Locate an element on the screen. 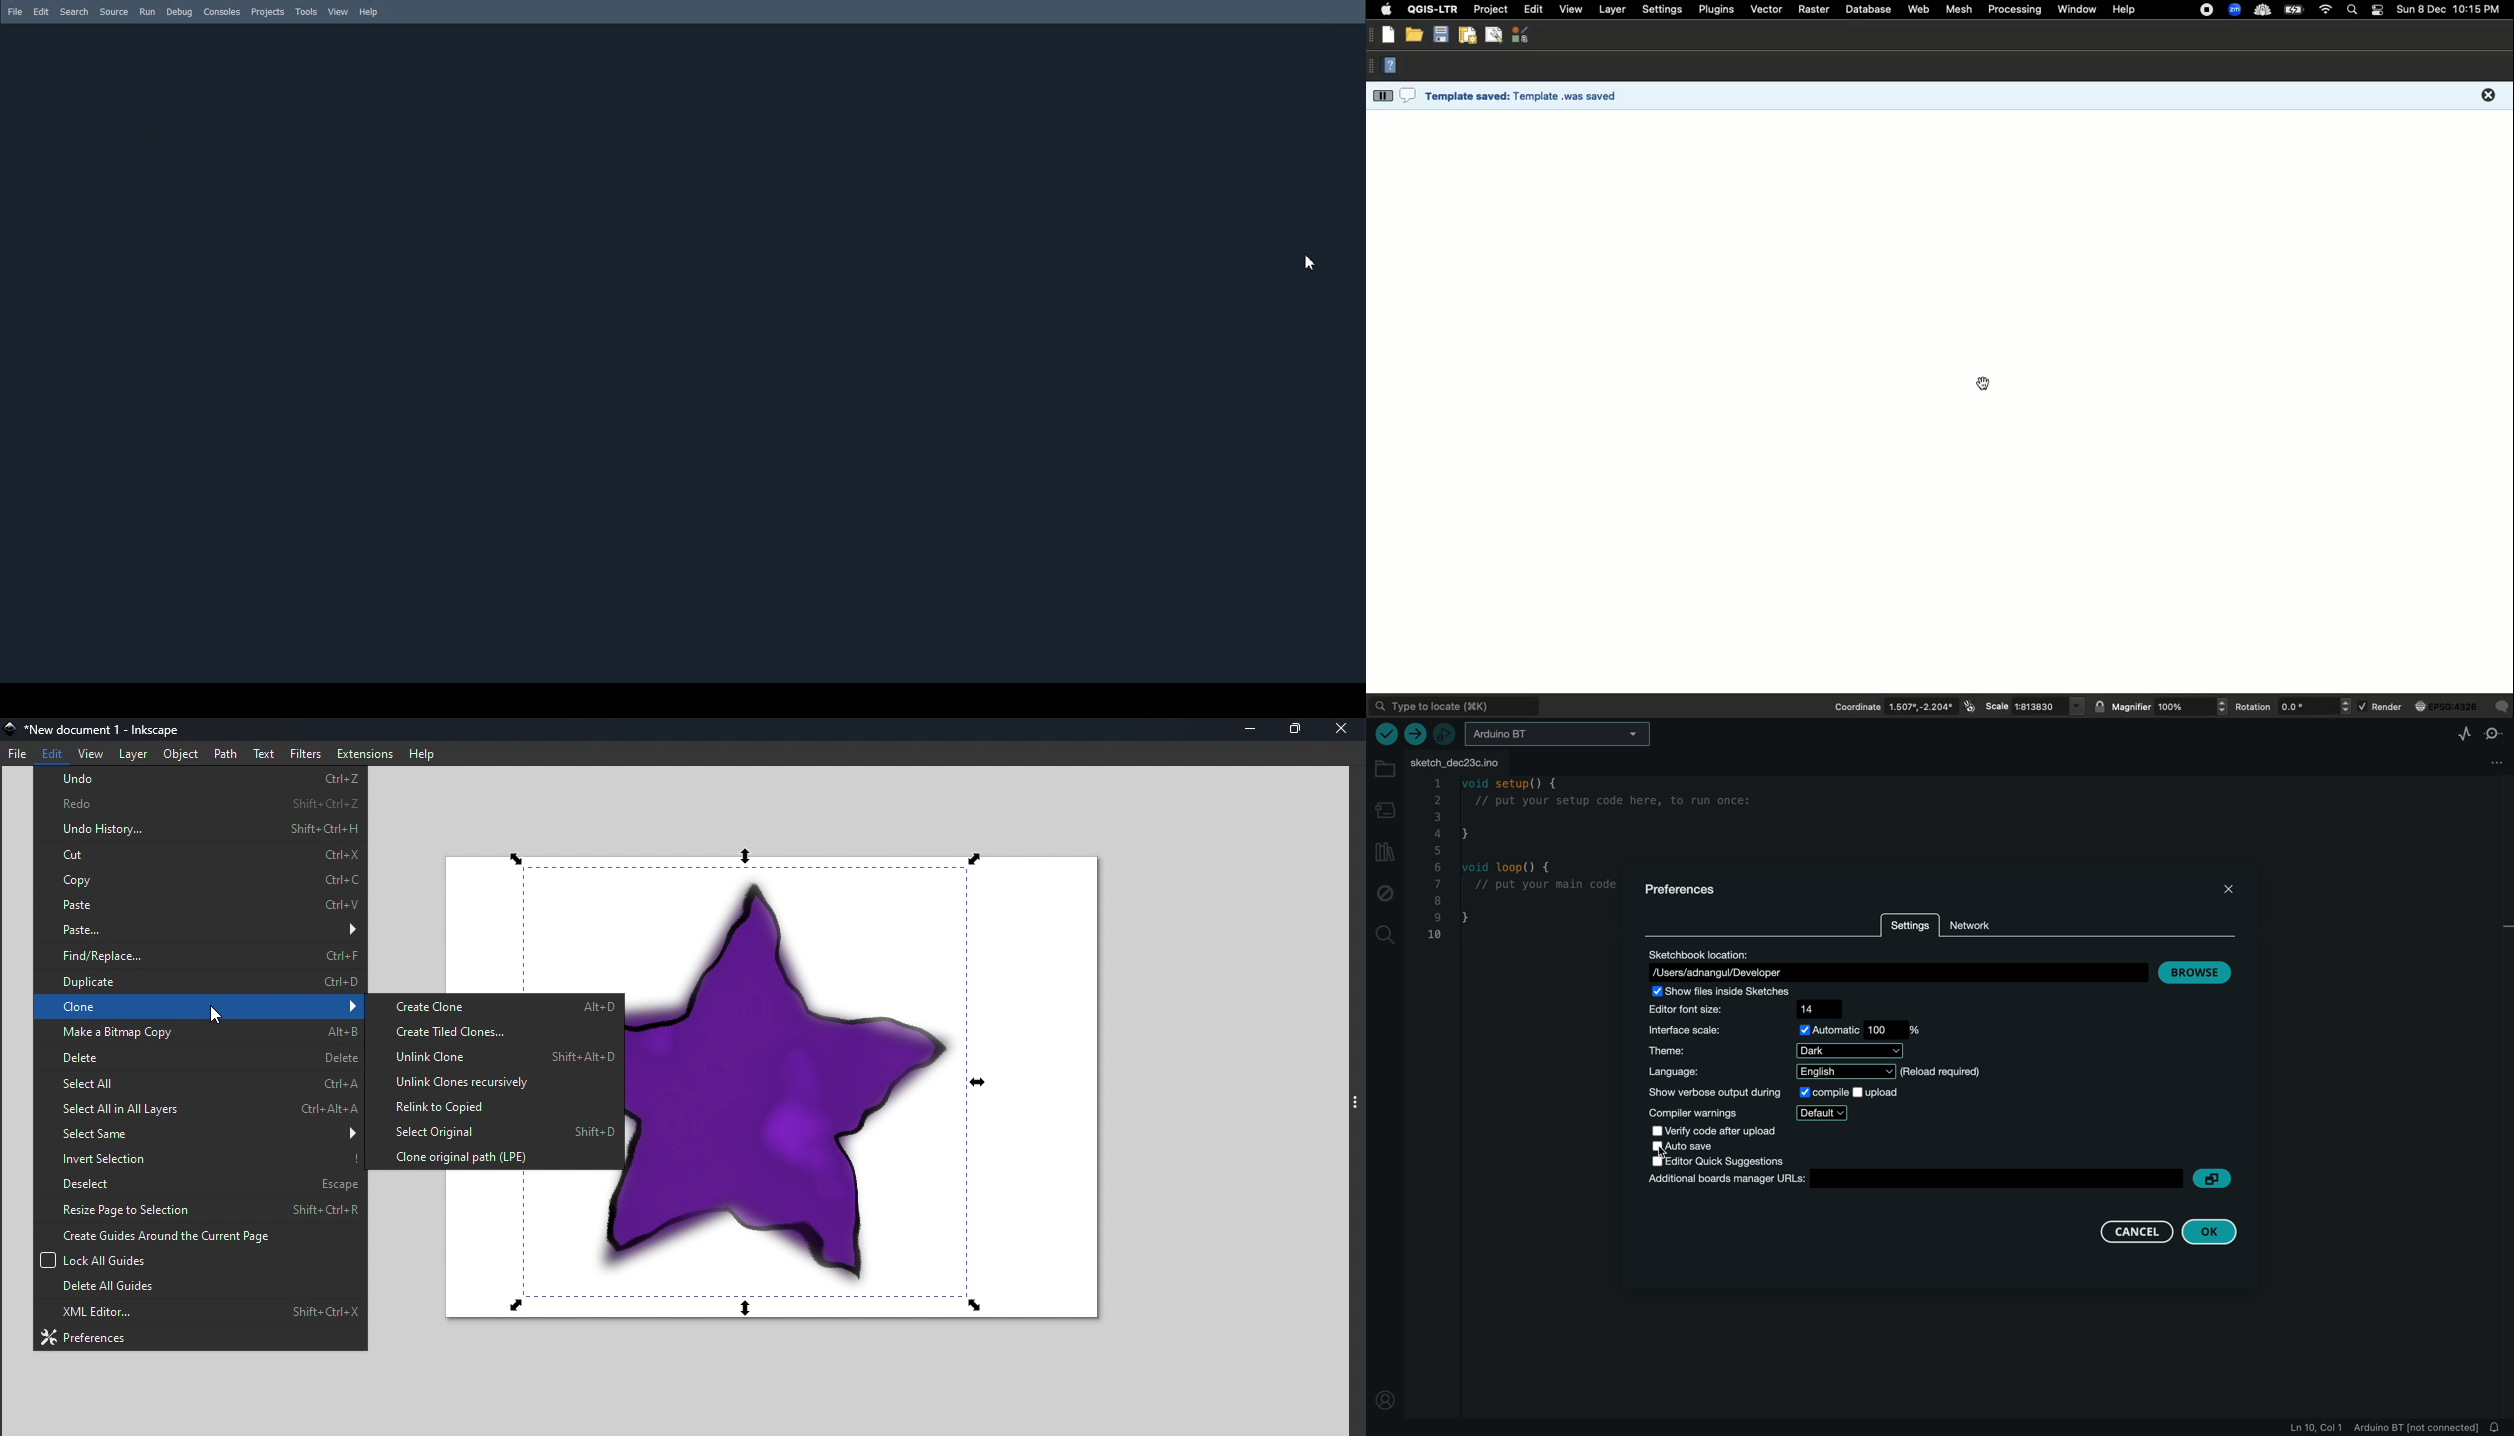 The height and width of the screenshot is (1456, 2520). lock is located at coordinates (2102, 706).